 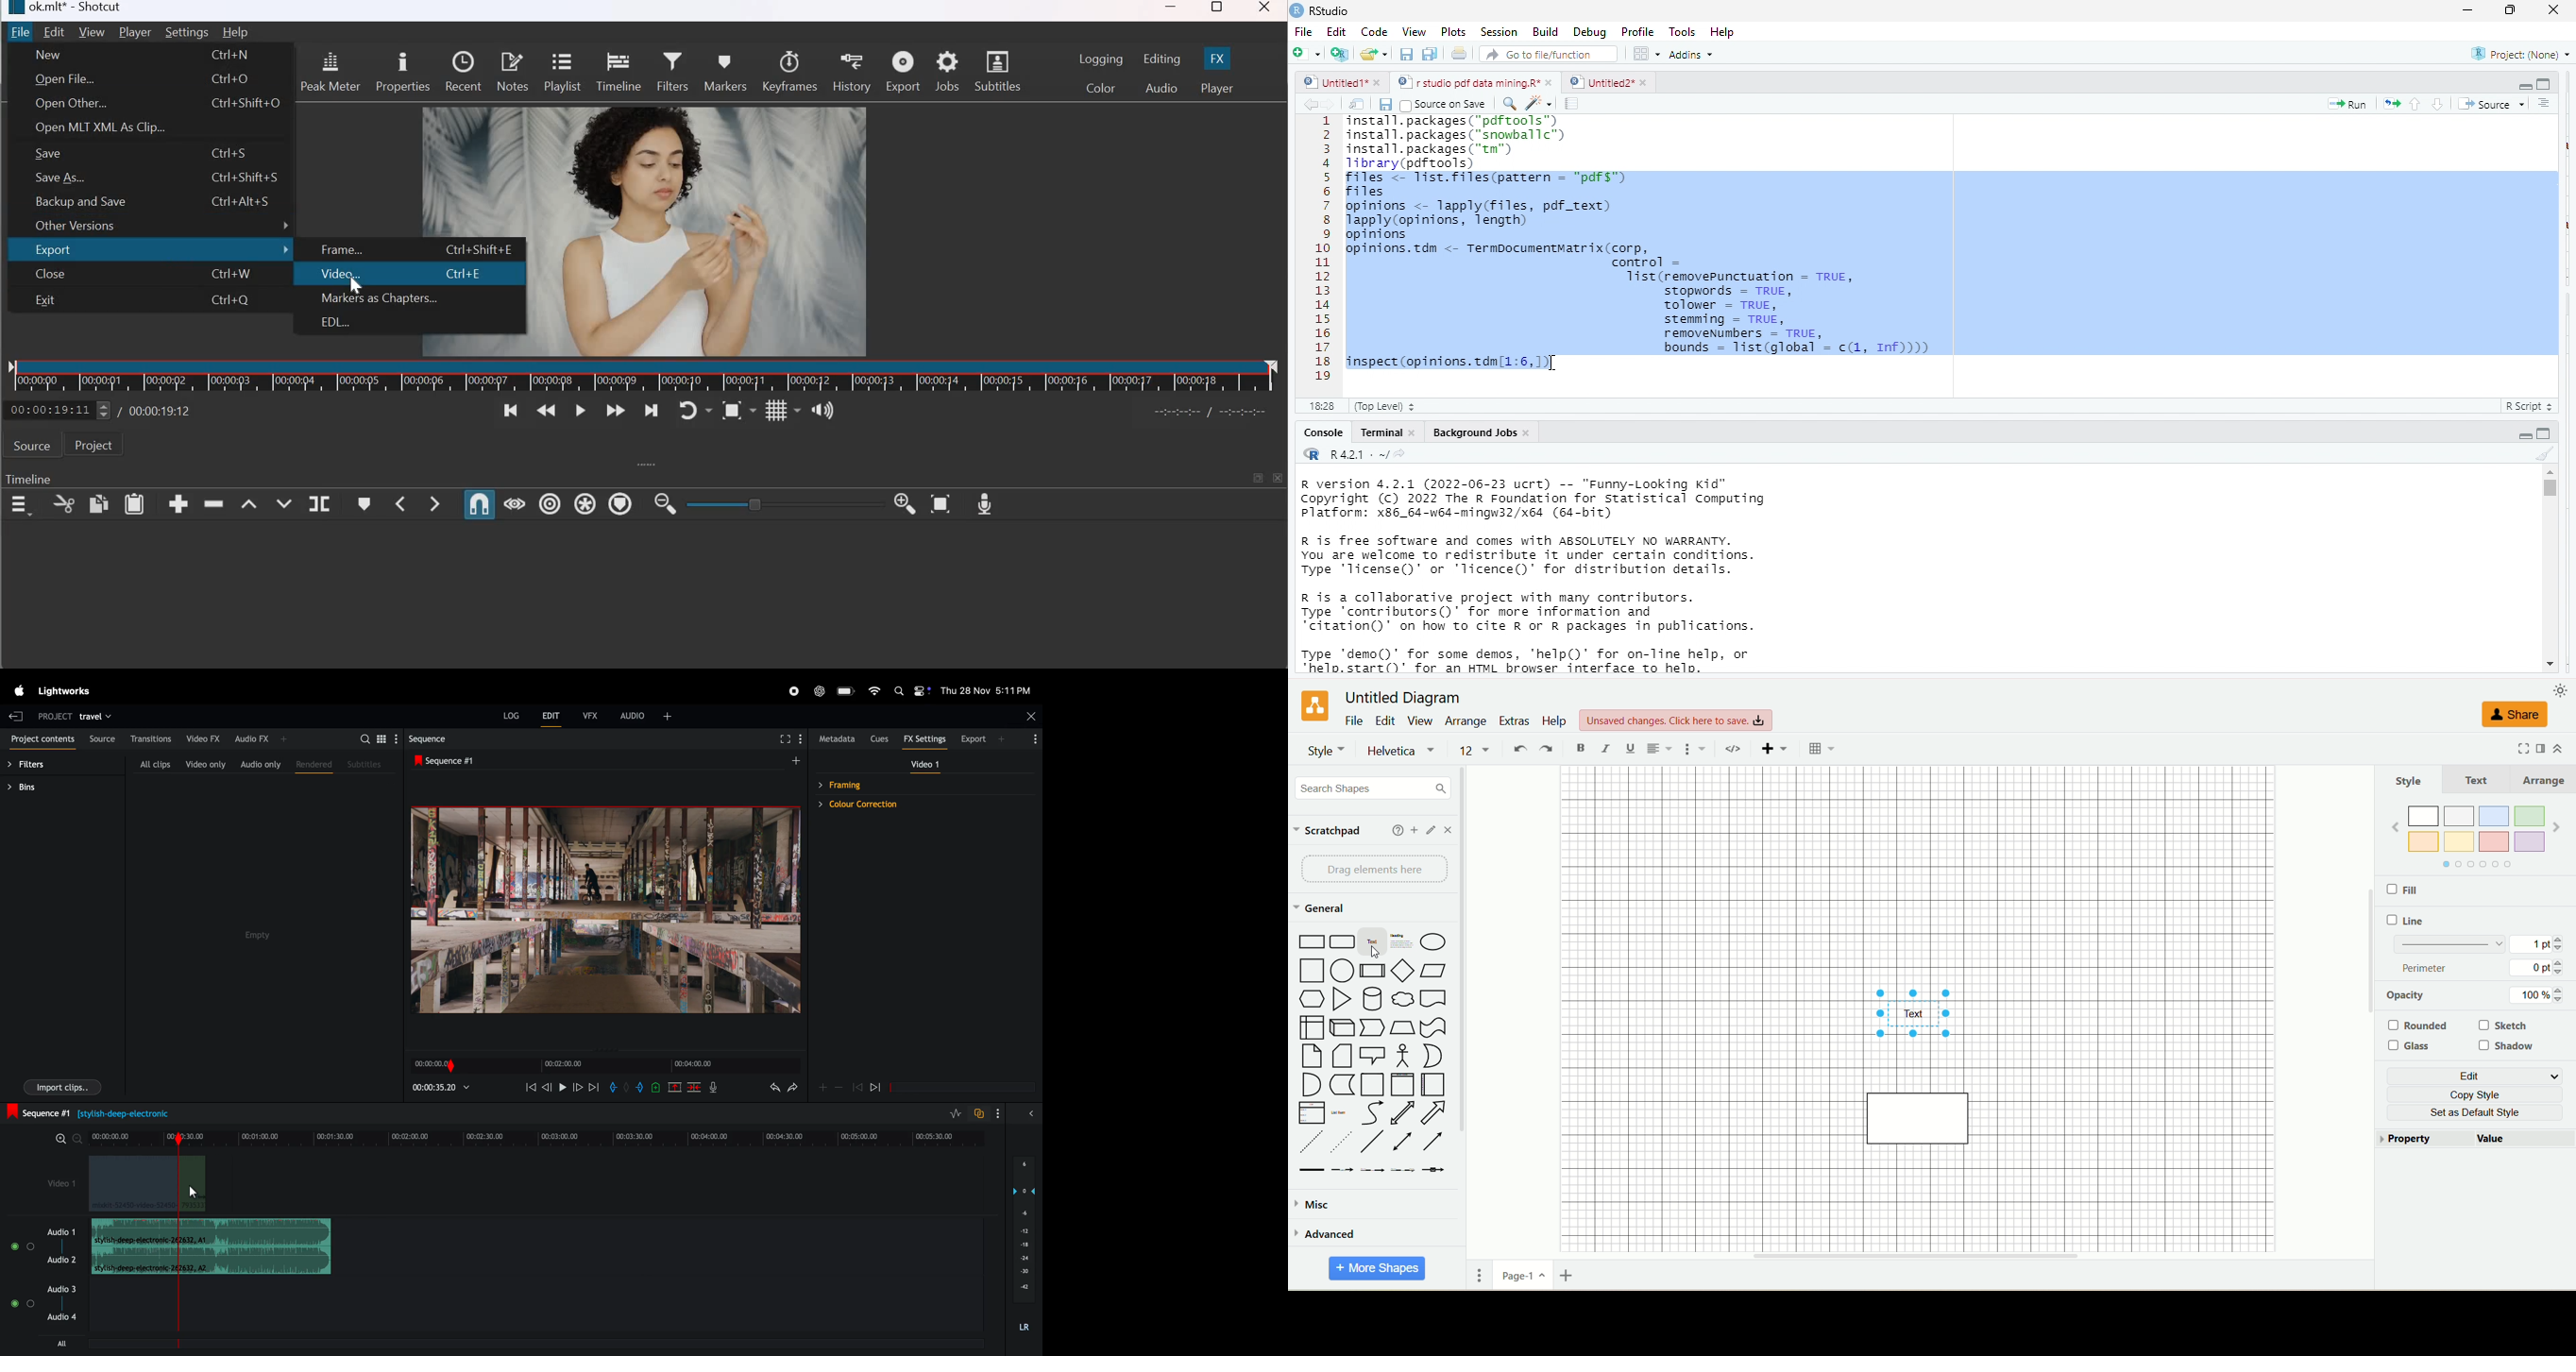 I want to click on Exit, so click(x=45, y=301).